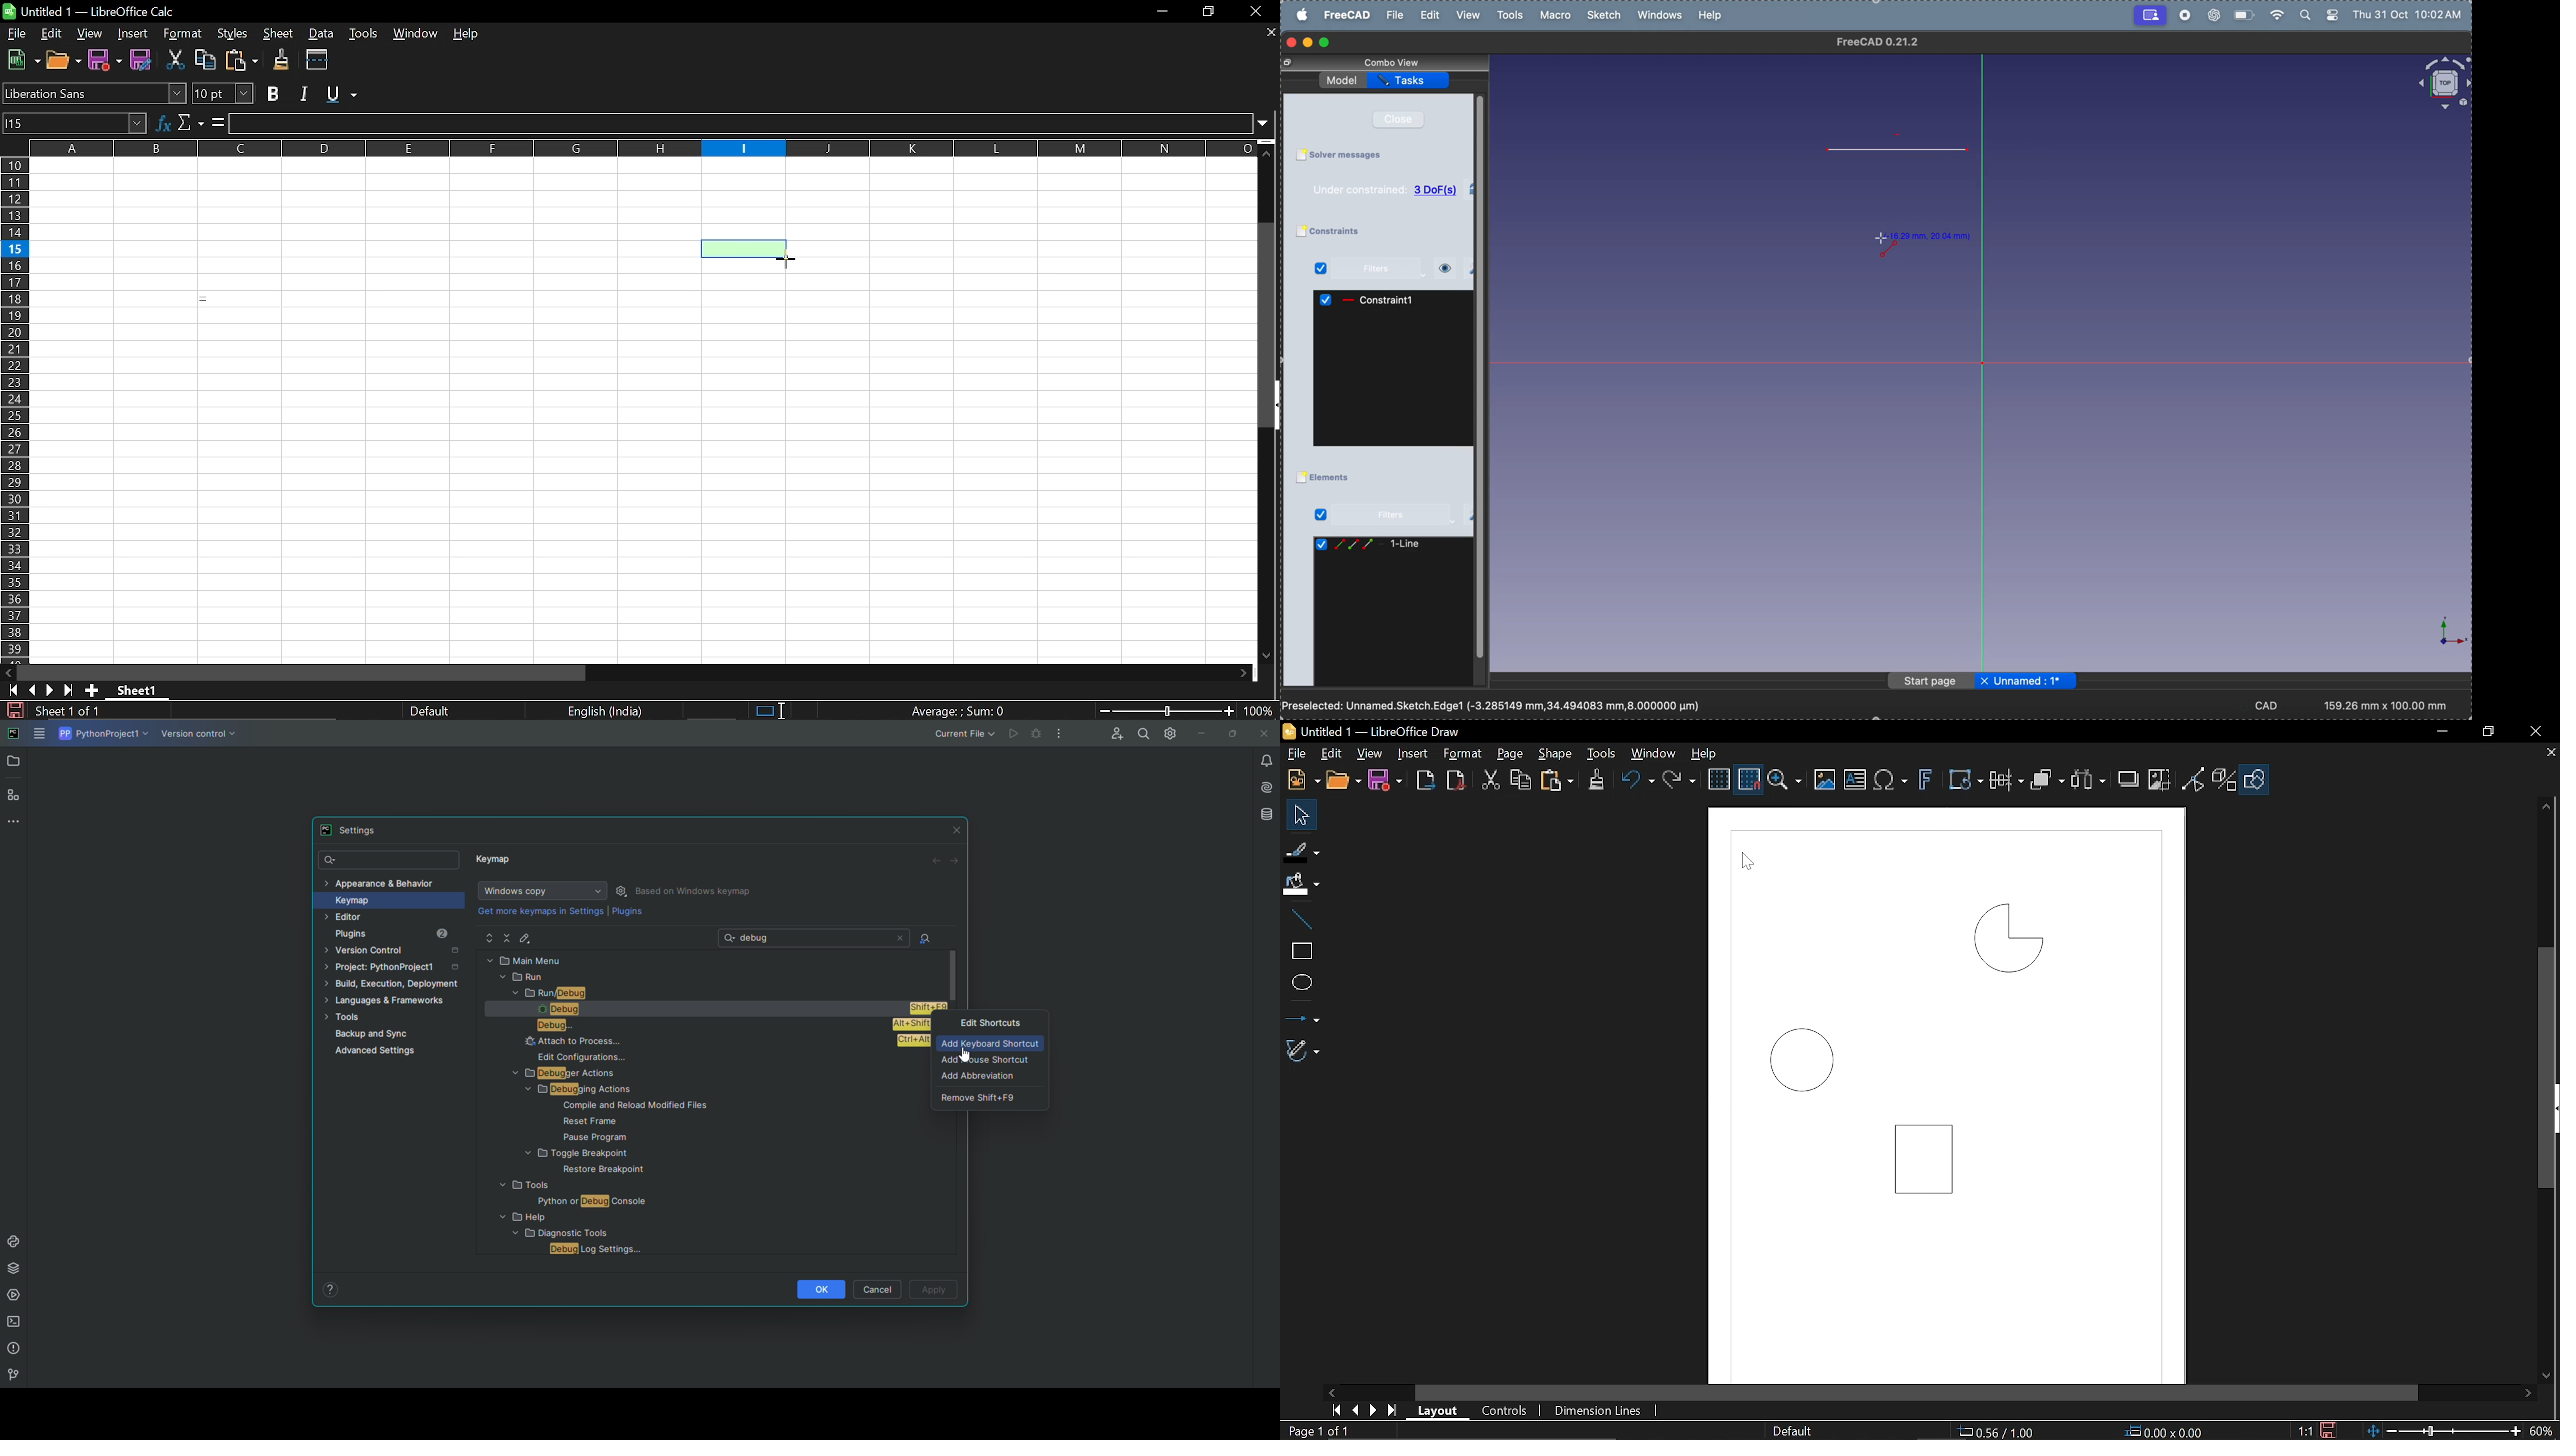  Describe the element at coordinates (707, 1041) in the screenshot. I see `ATTACH TO PROCESS` at that location.